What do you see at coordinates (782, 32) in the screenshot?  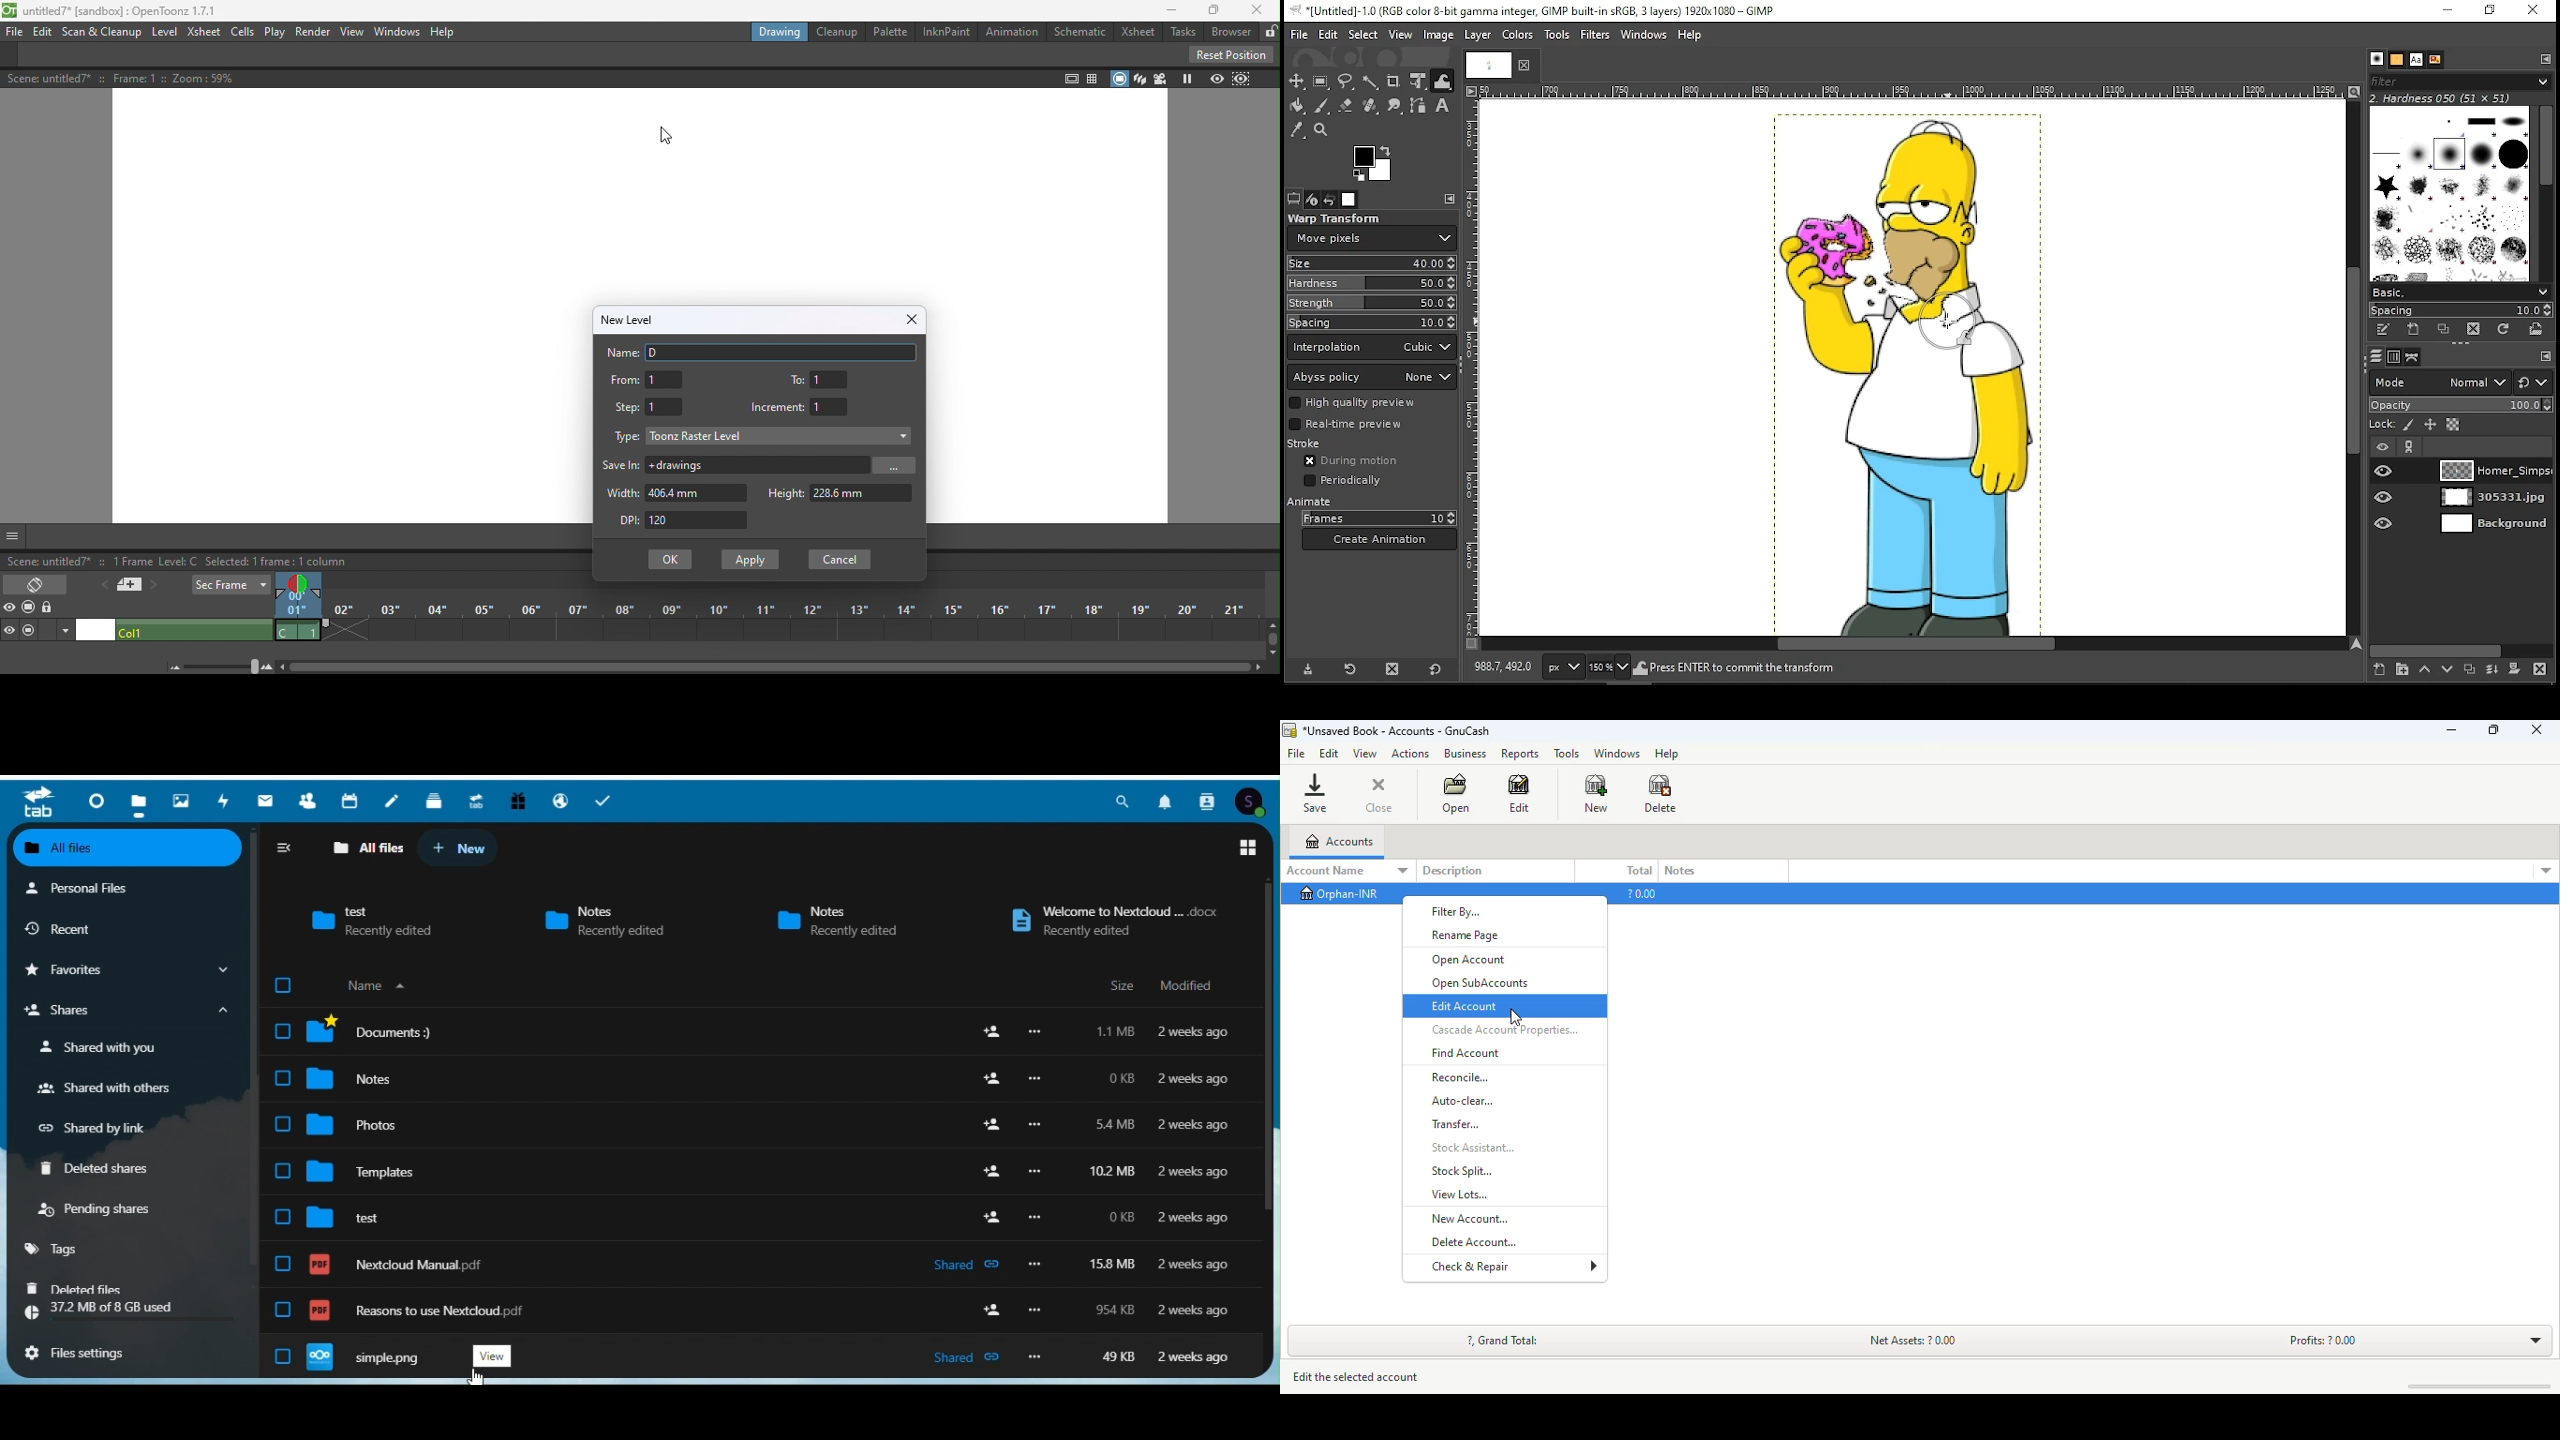 I see `Drawing` at bounding box center [782, 32].